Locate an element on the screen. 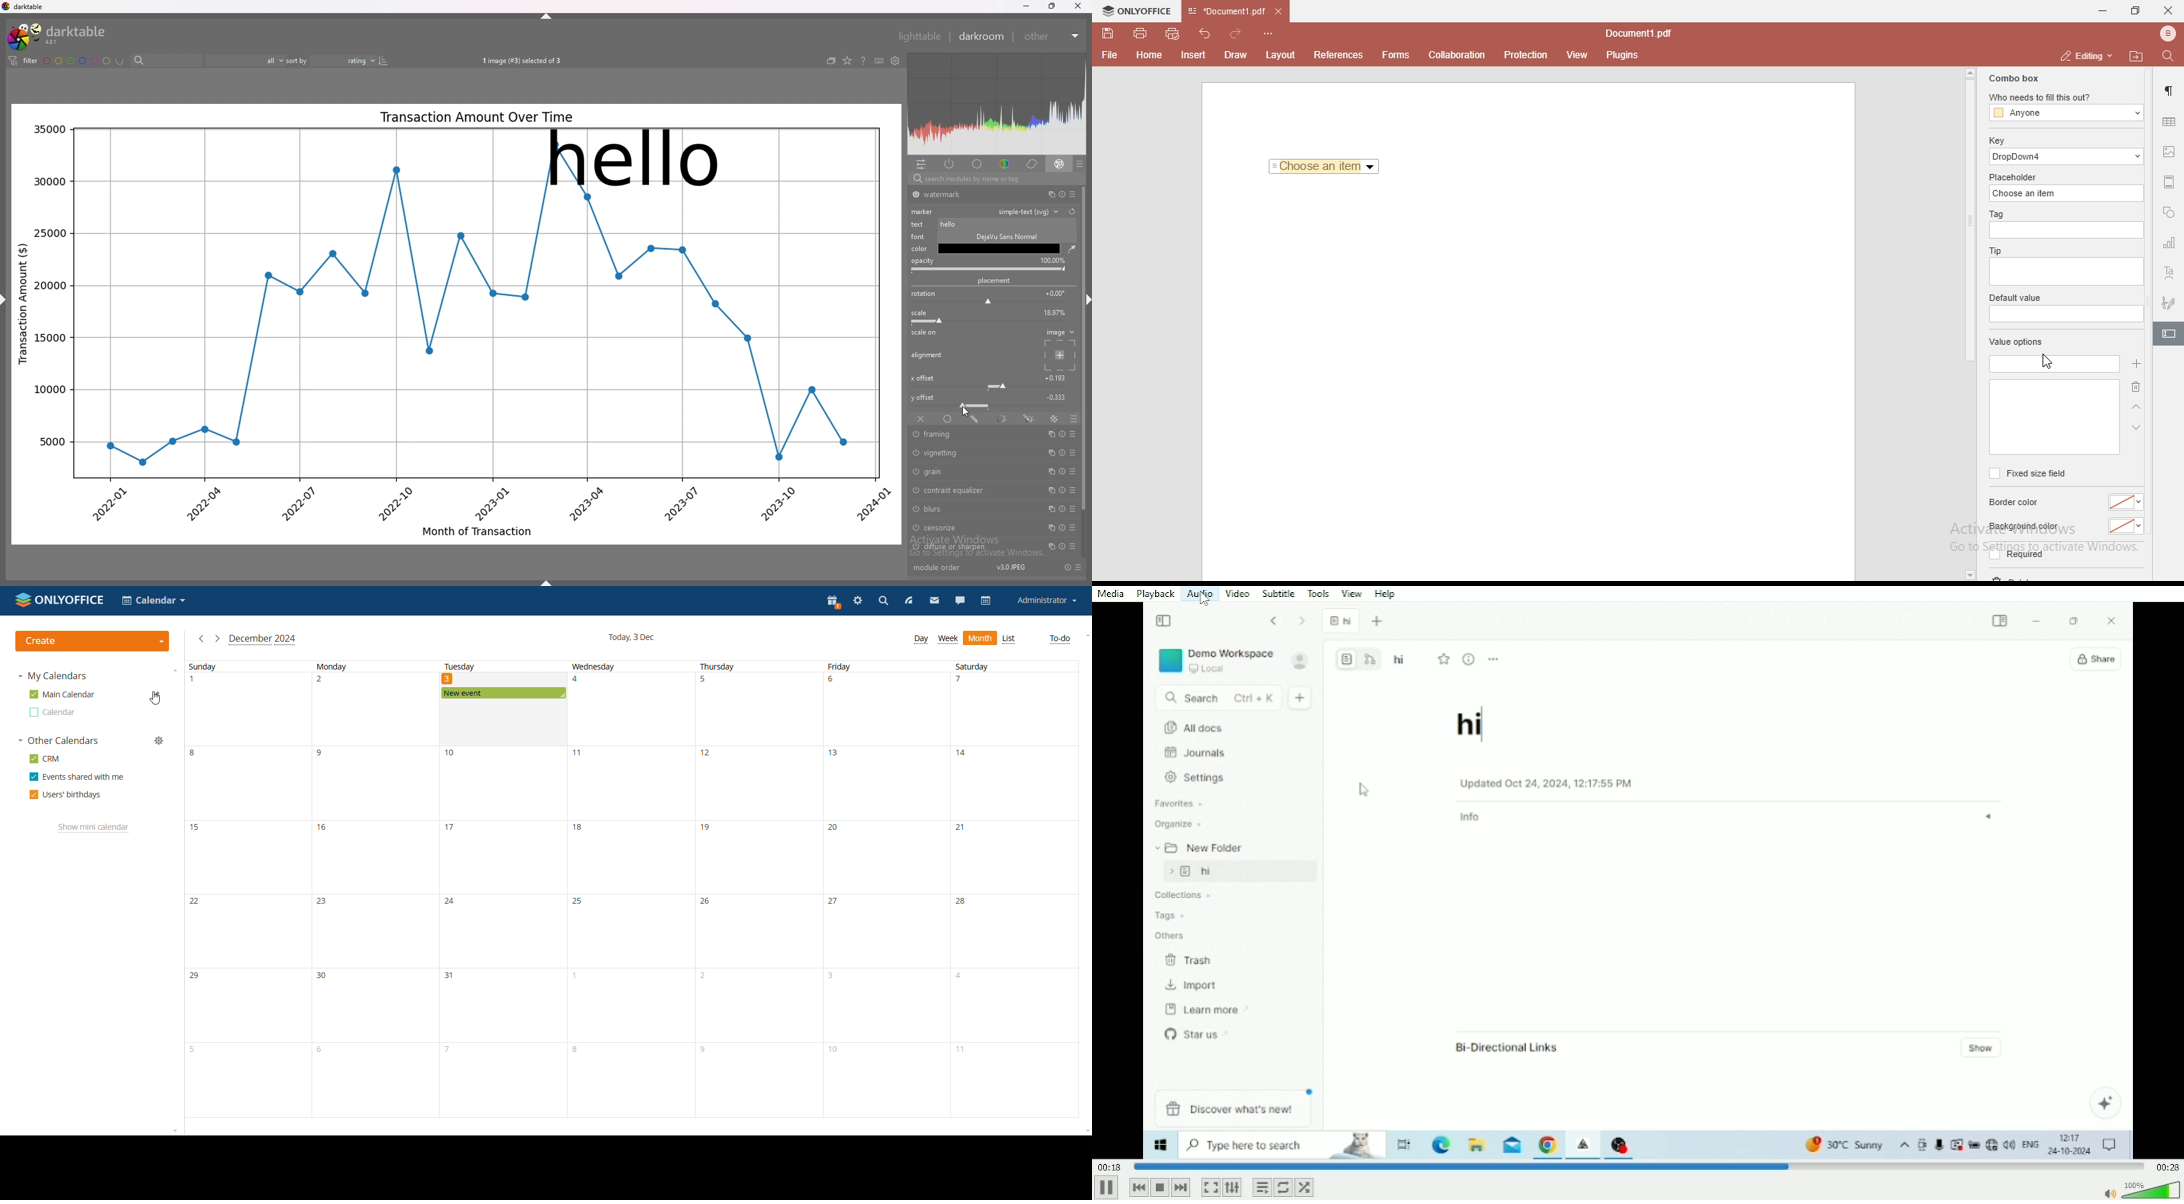  empty box is located at coordinates (2065, 315).